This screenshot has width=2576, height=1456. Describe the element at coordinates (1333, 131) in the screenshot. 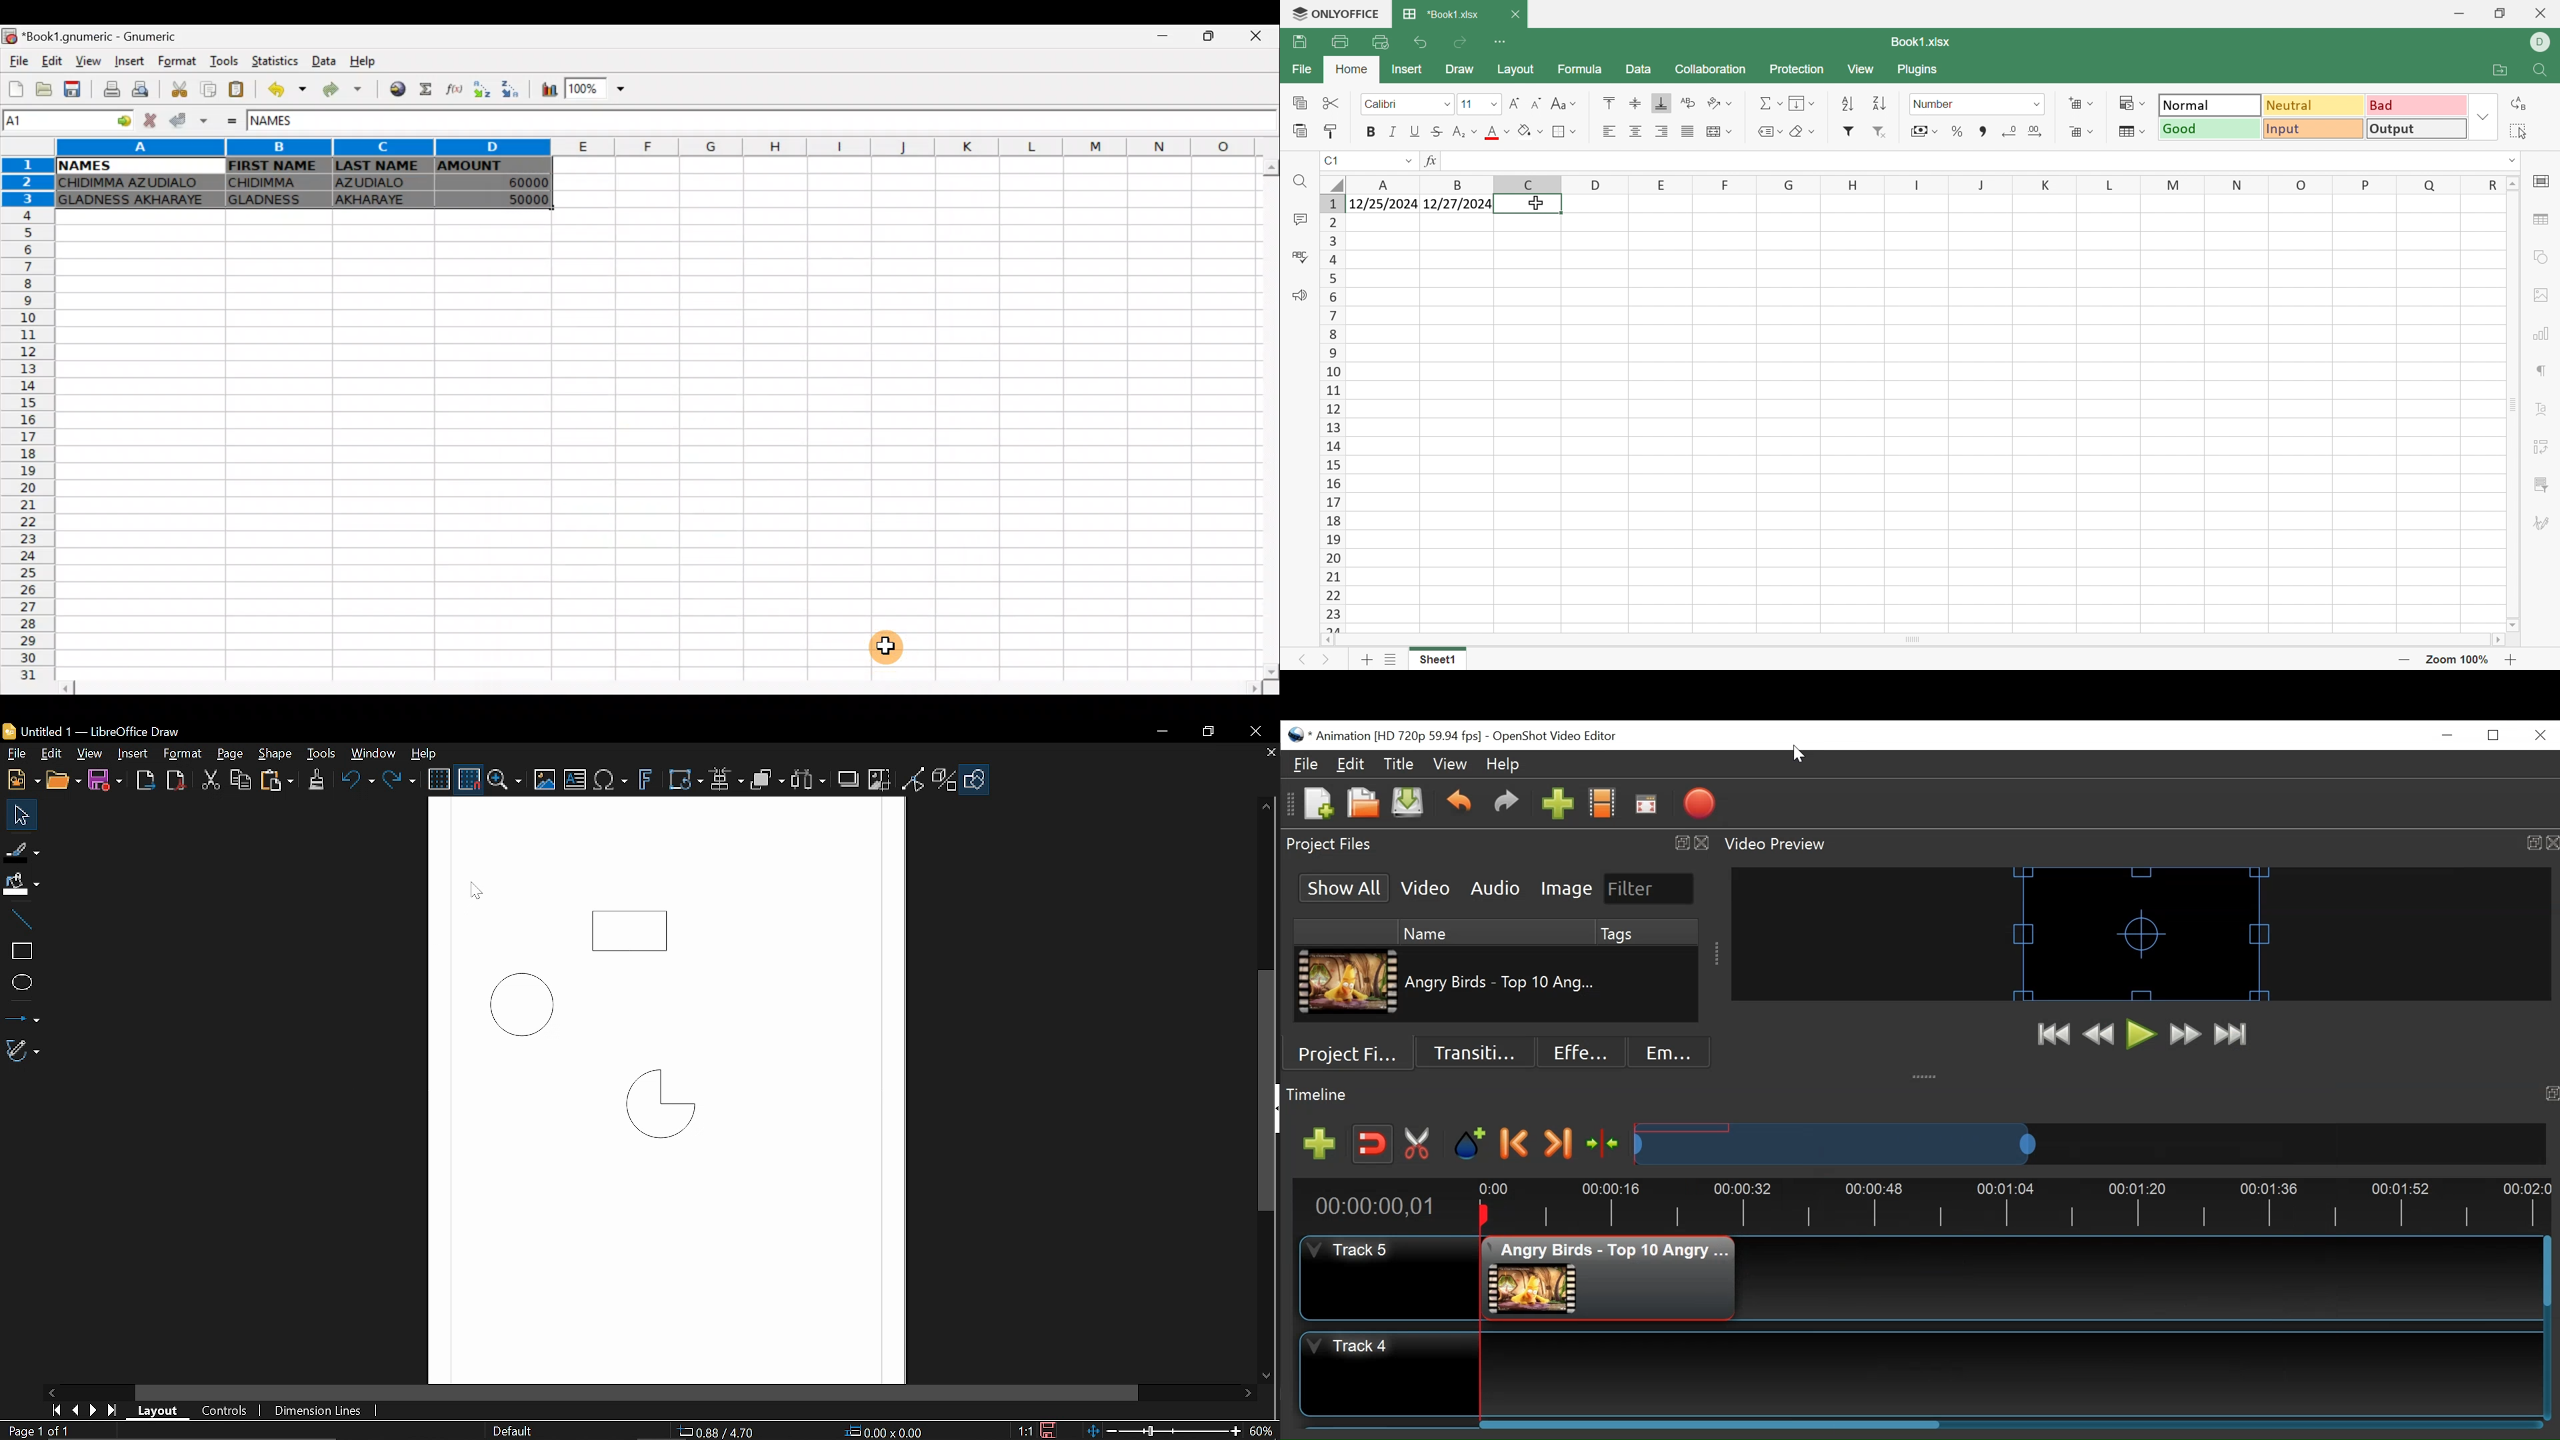

I see `Copy Style` at that location.